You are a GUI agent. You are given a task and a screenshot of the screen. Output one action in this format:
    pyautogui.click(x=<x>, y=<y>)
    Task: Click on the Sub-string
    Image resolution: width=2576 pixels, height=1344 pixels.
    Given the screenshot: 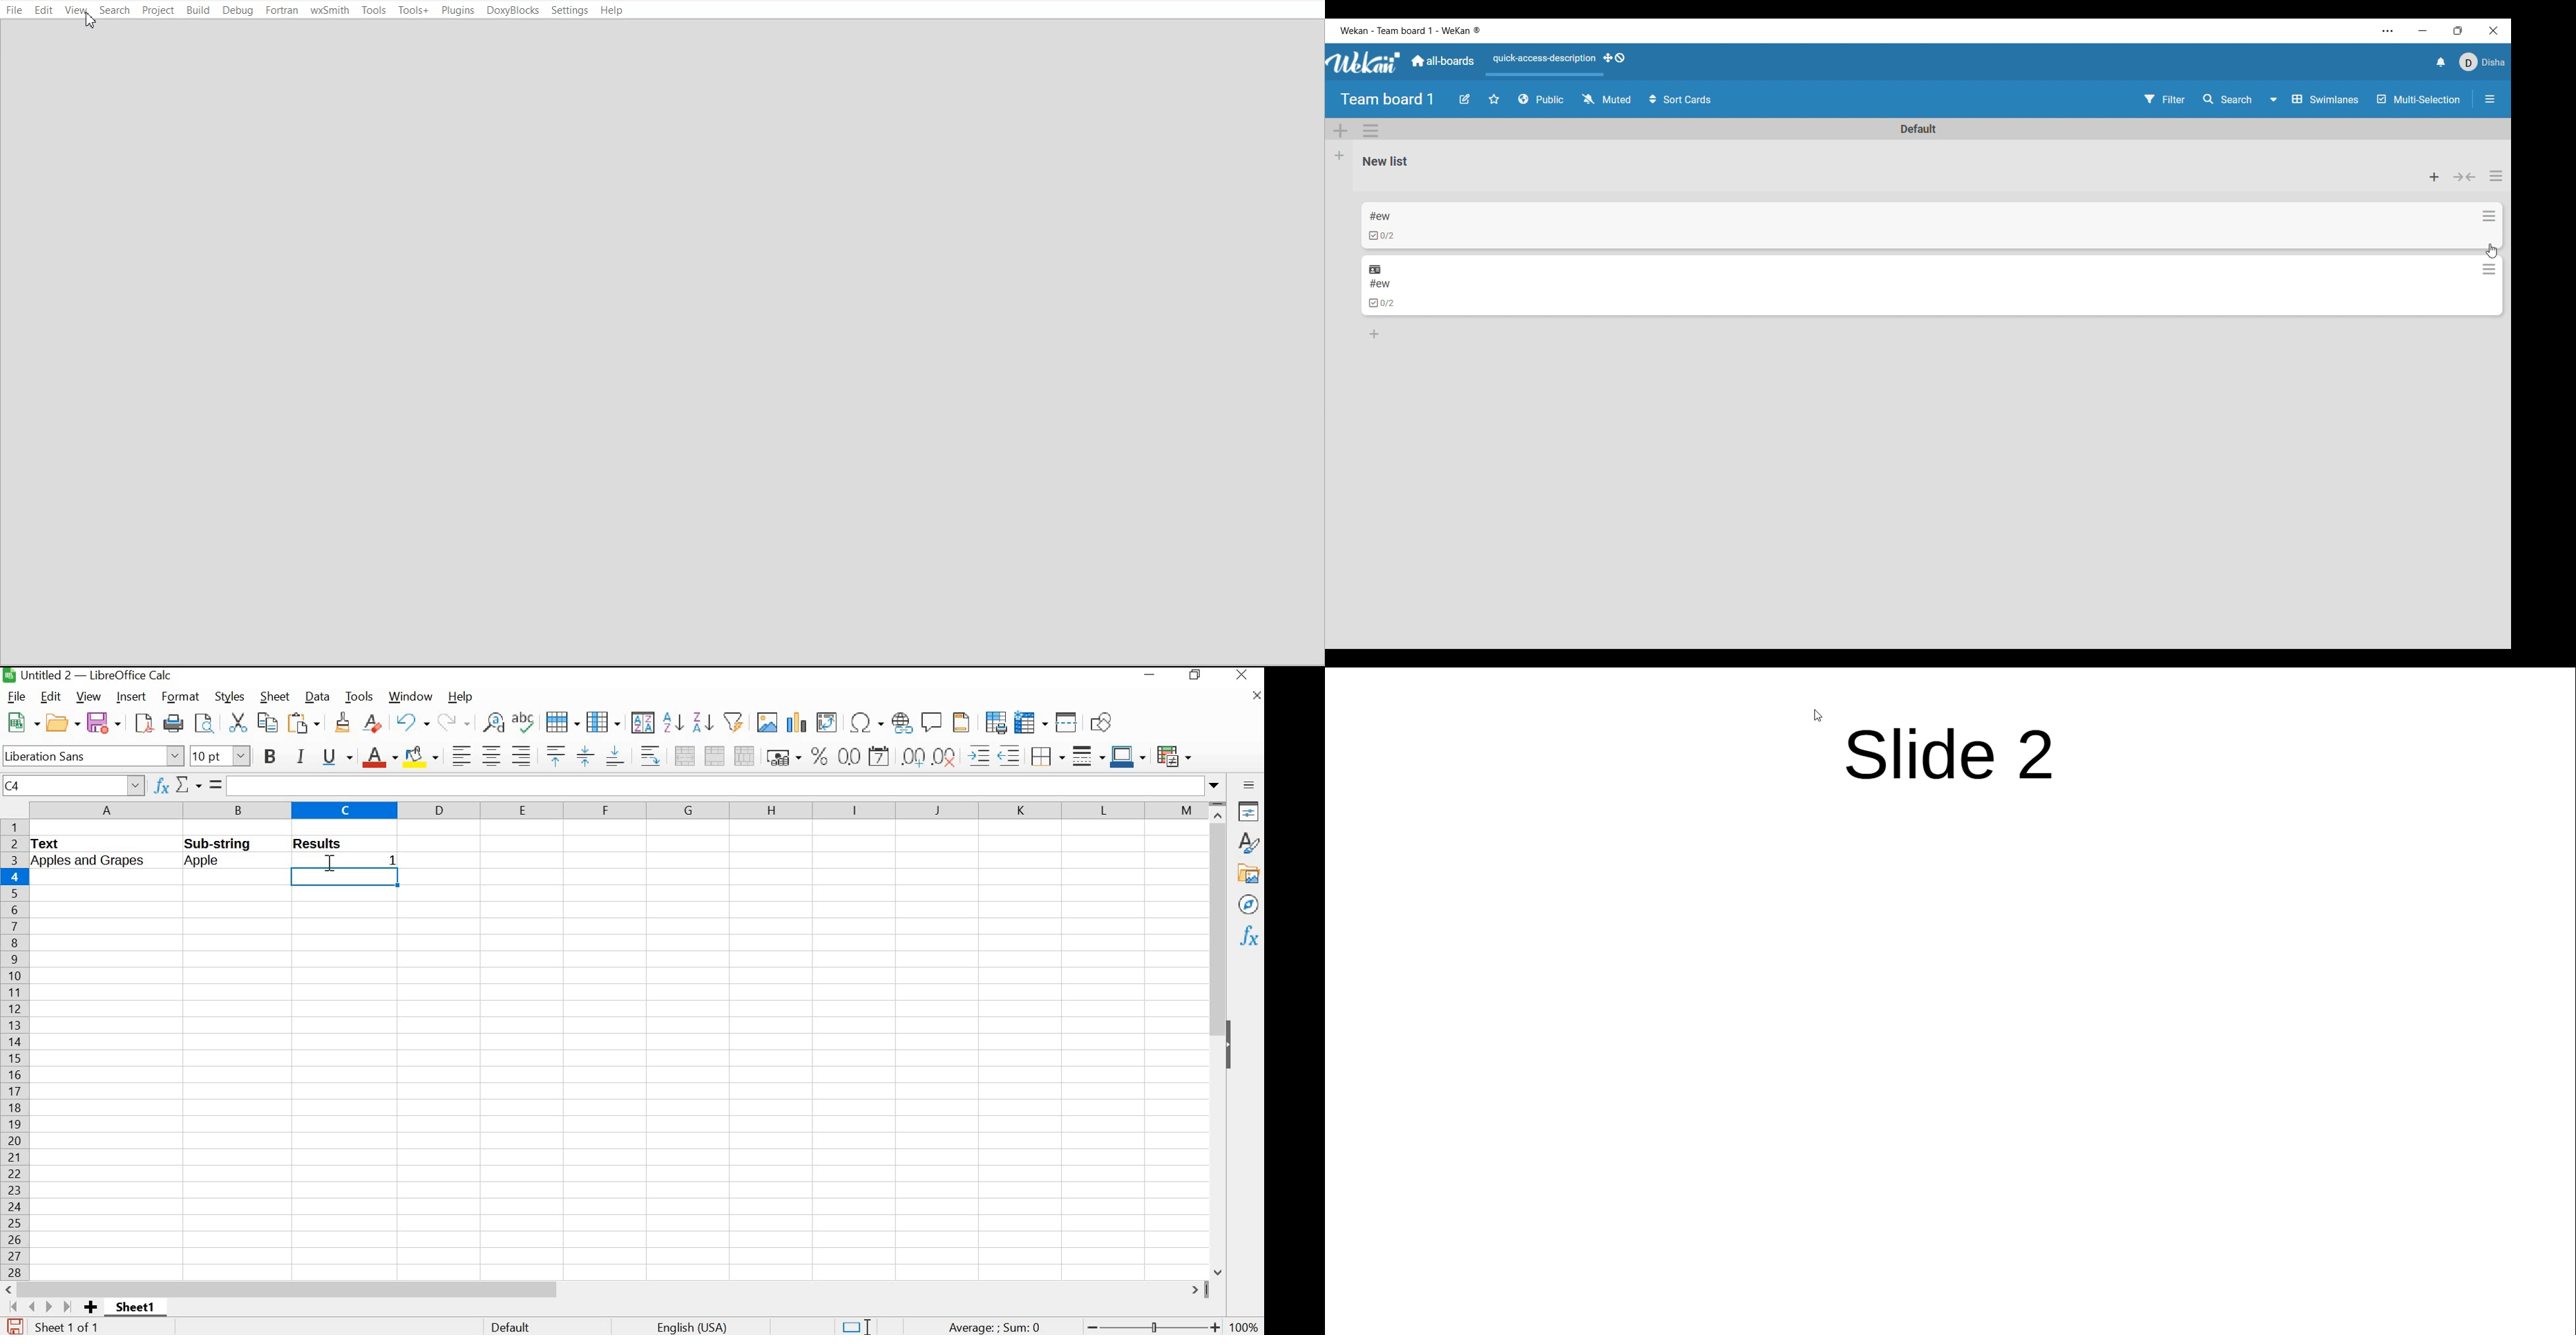 What is the action you would take?
    pyautogui.click(x=234, y=842)
    